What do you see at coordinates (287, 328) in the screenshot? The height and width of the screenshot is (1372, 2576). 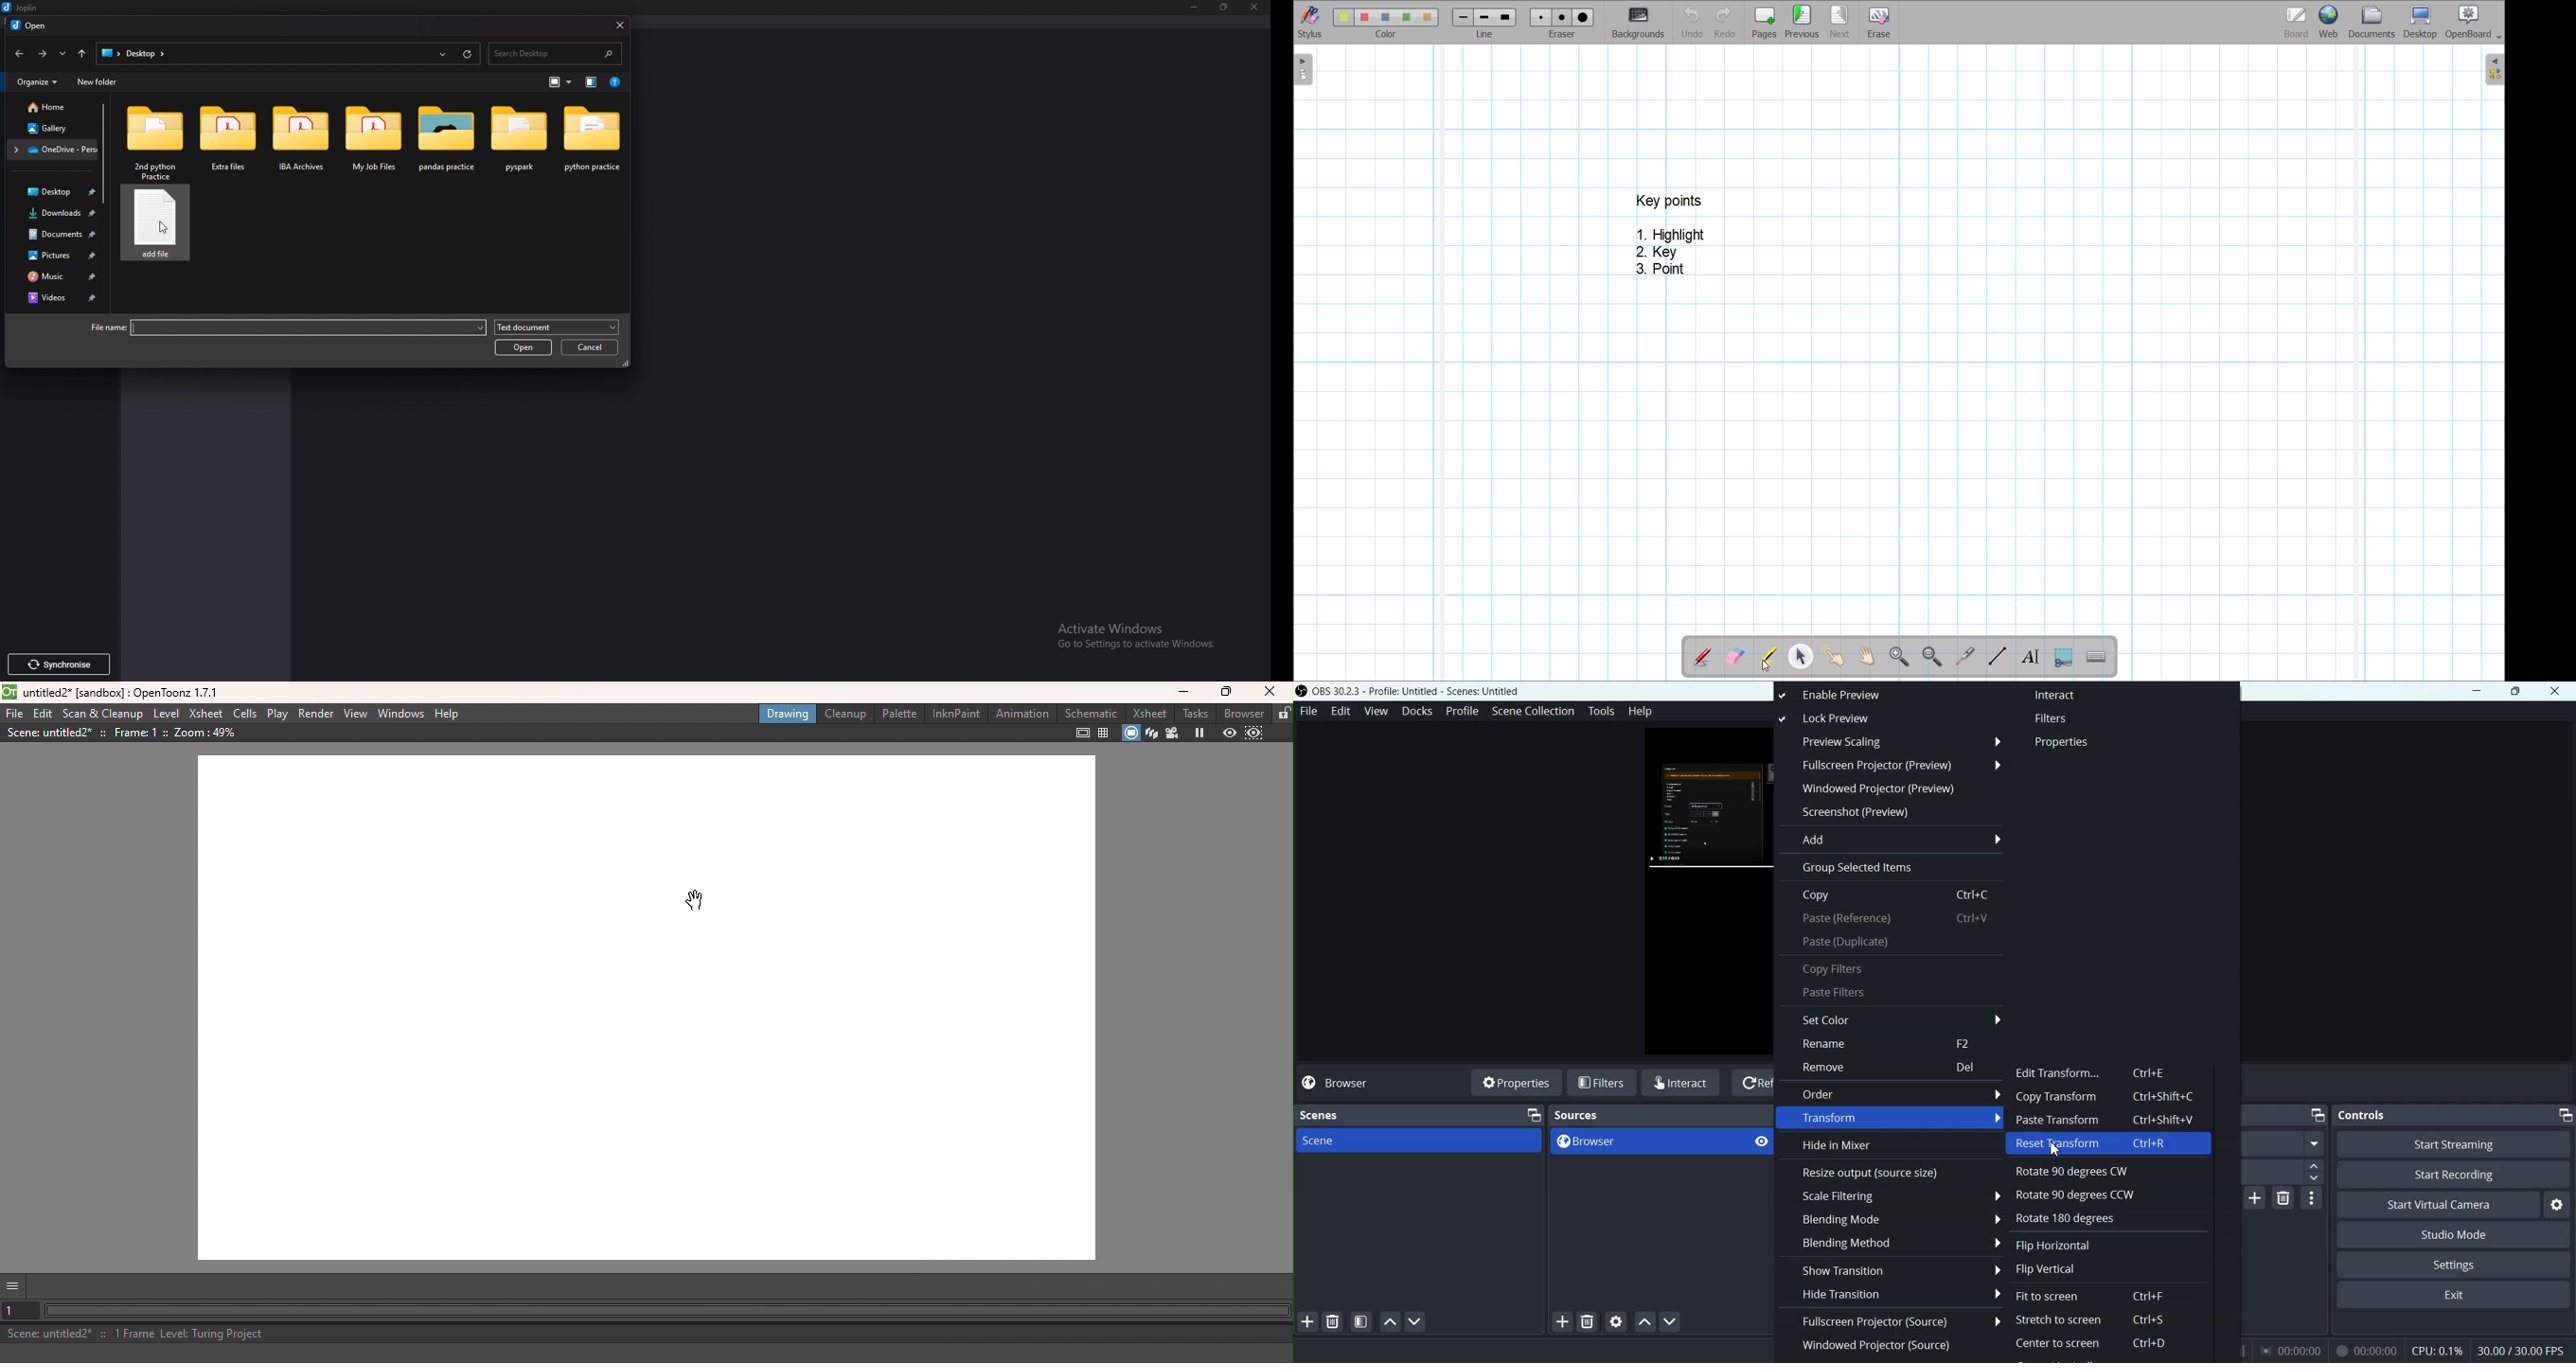 I see `File name` at bounding box center [287, 328].